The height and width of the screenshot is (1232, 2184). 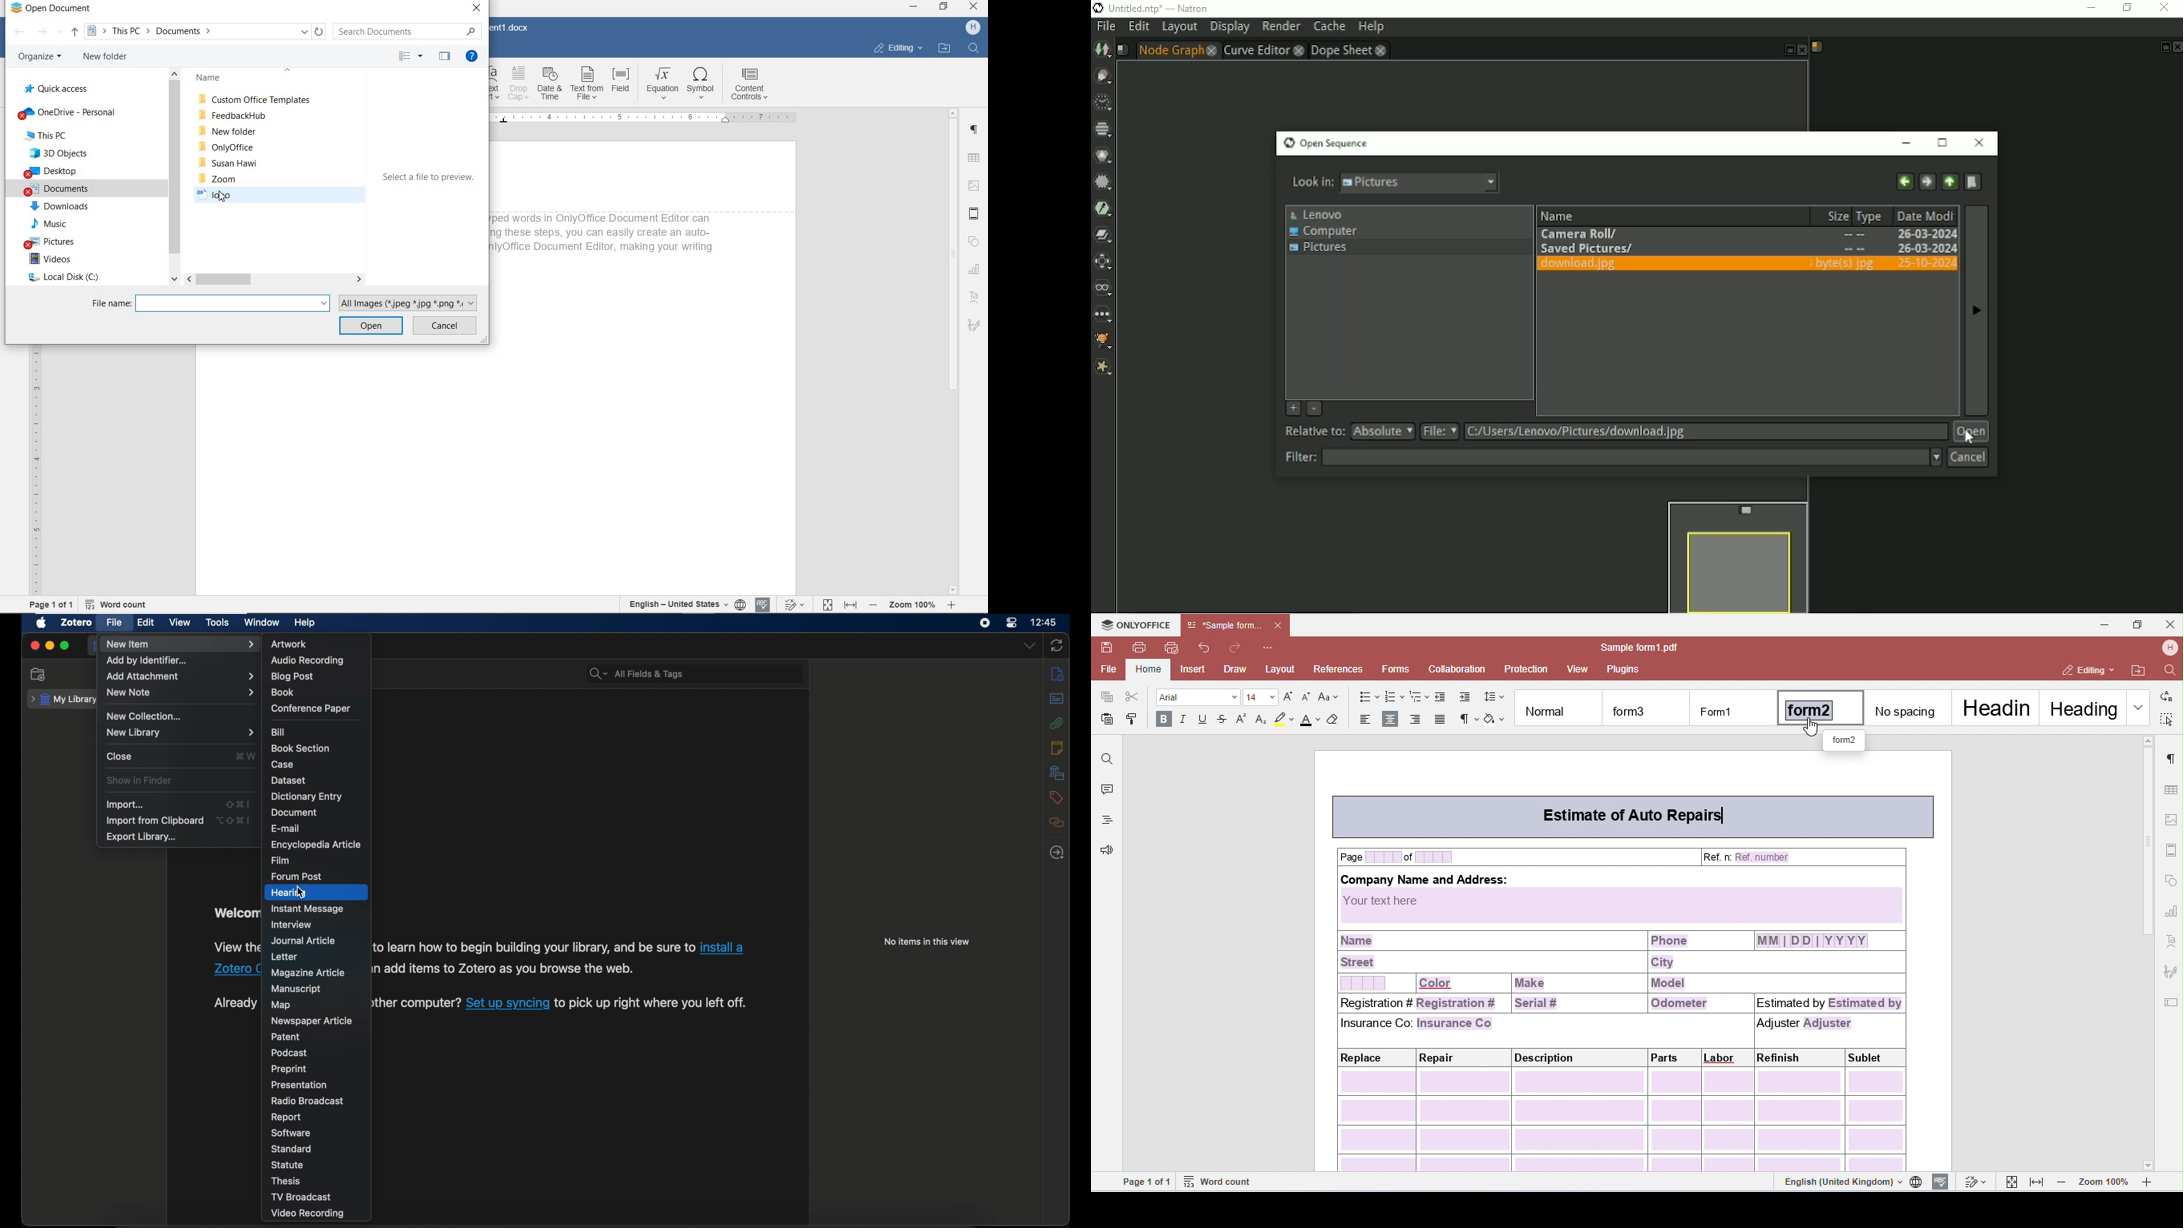 I want to click on DATE & TIME, so click(x=551, y=85).